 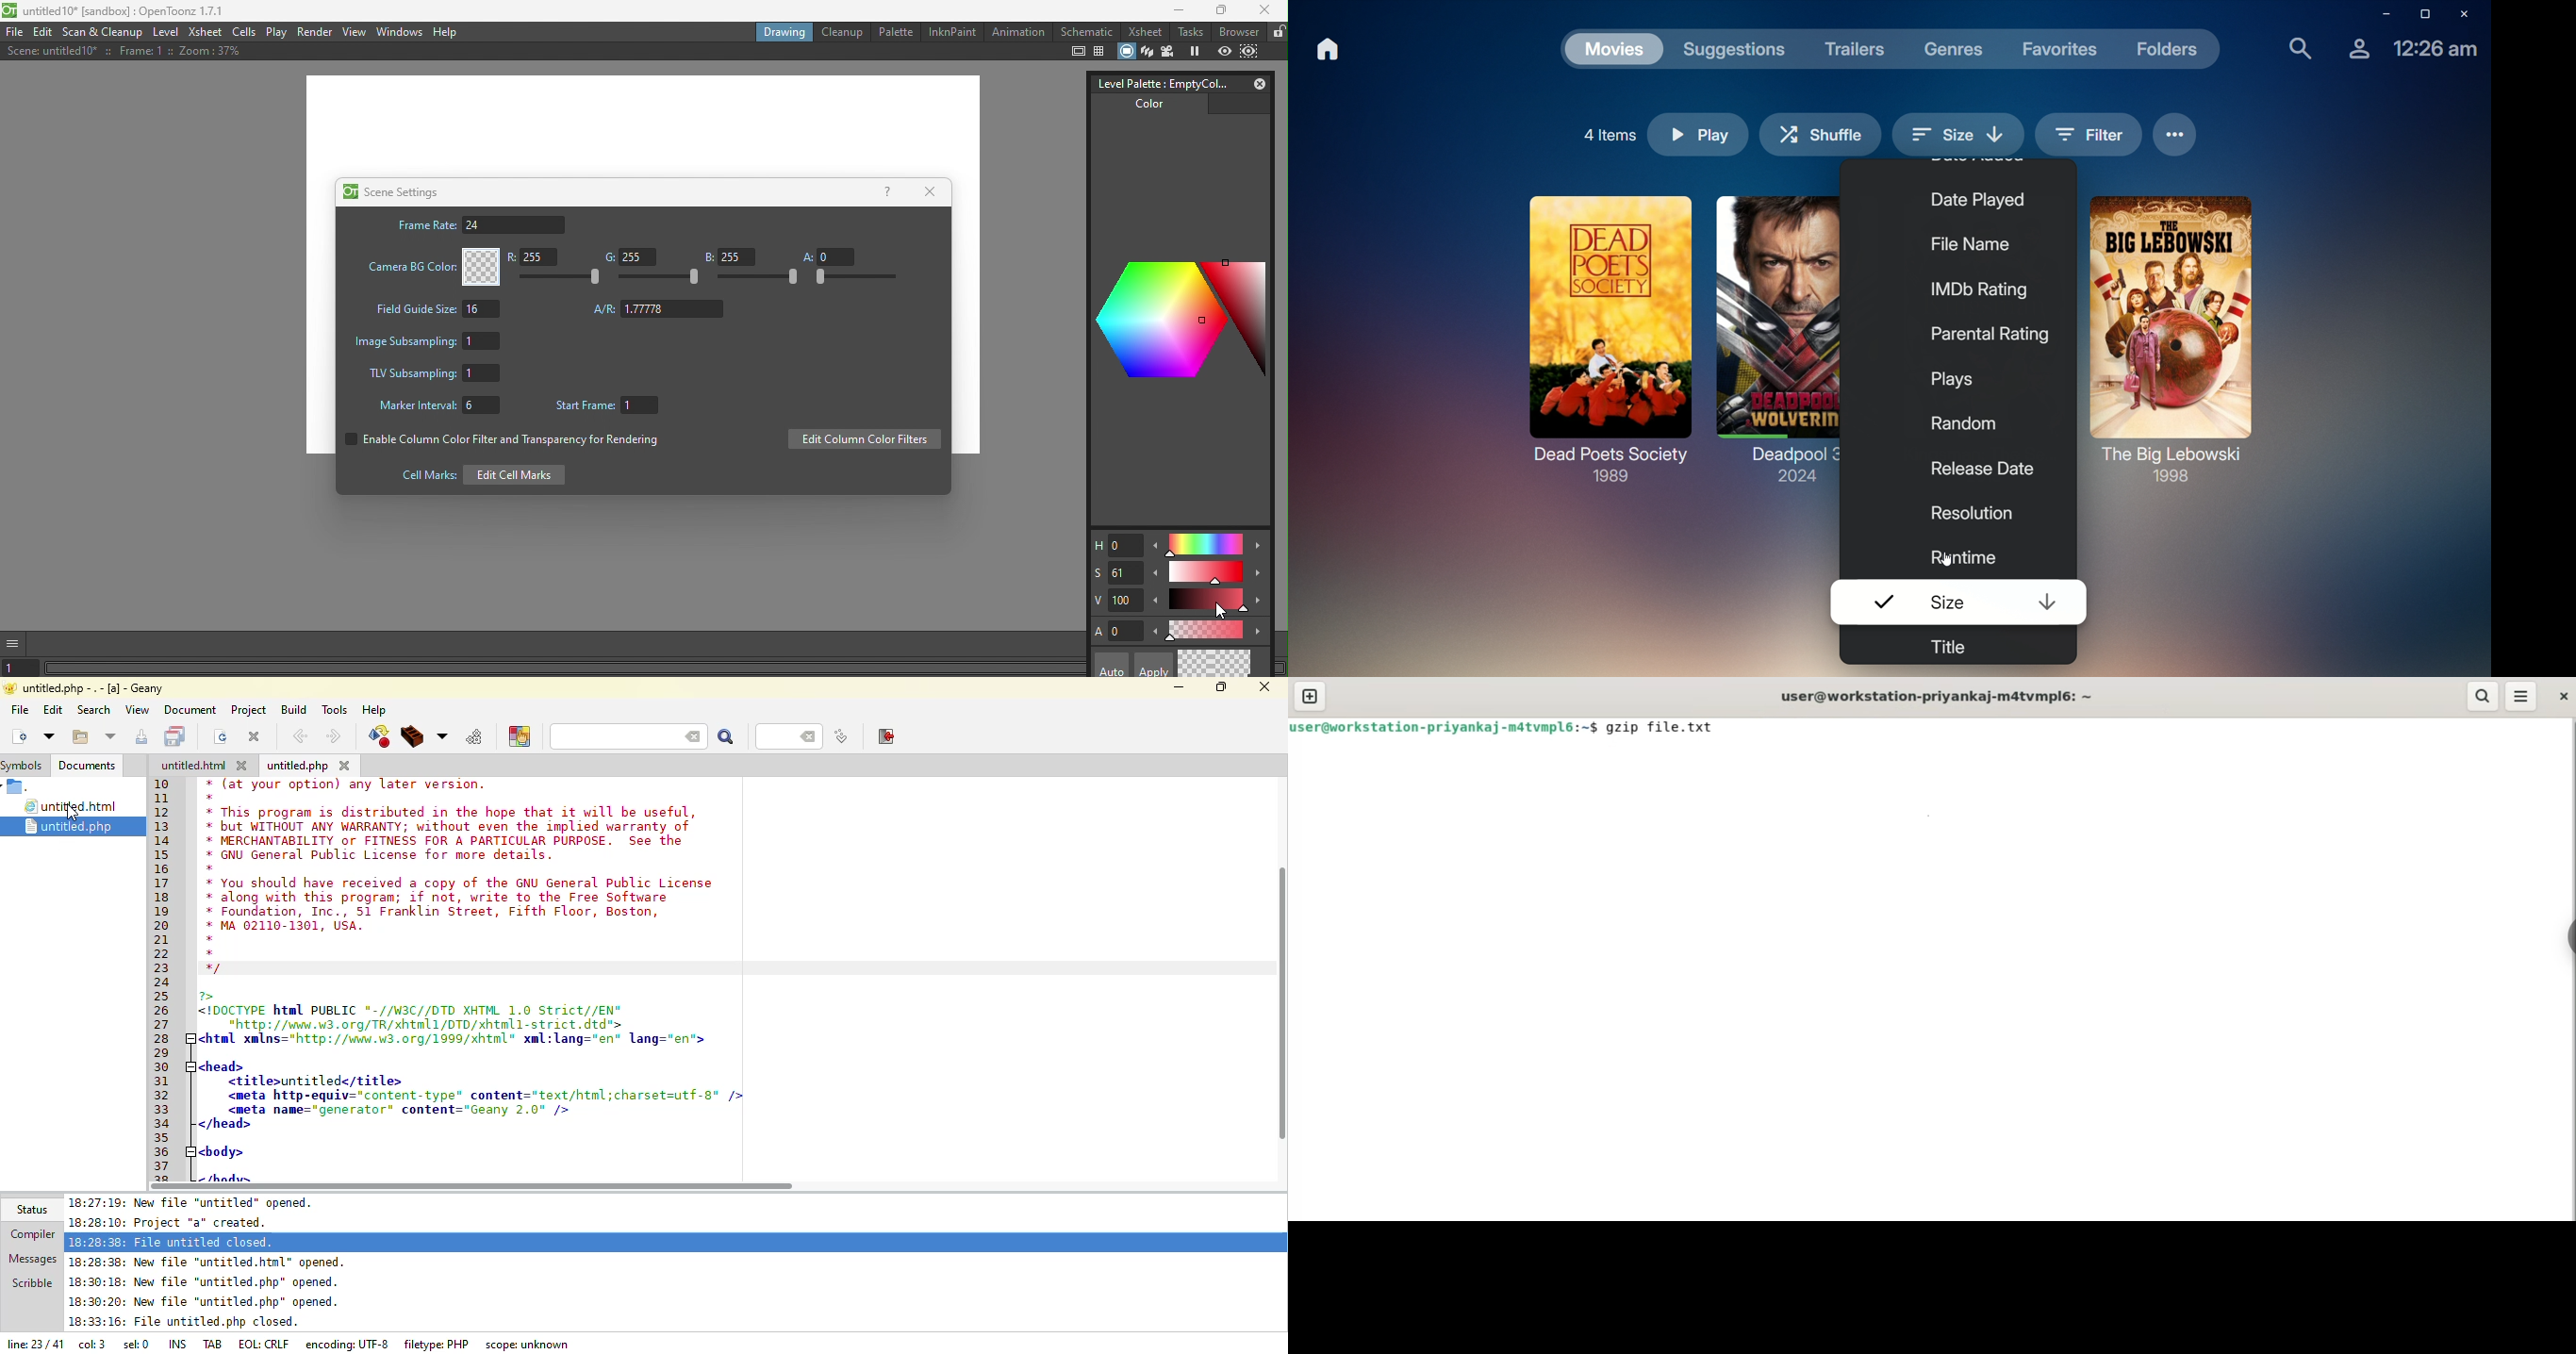 I want to click on Random, so click(x=1962, y=426).